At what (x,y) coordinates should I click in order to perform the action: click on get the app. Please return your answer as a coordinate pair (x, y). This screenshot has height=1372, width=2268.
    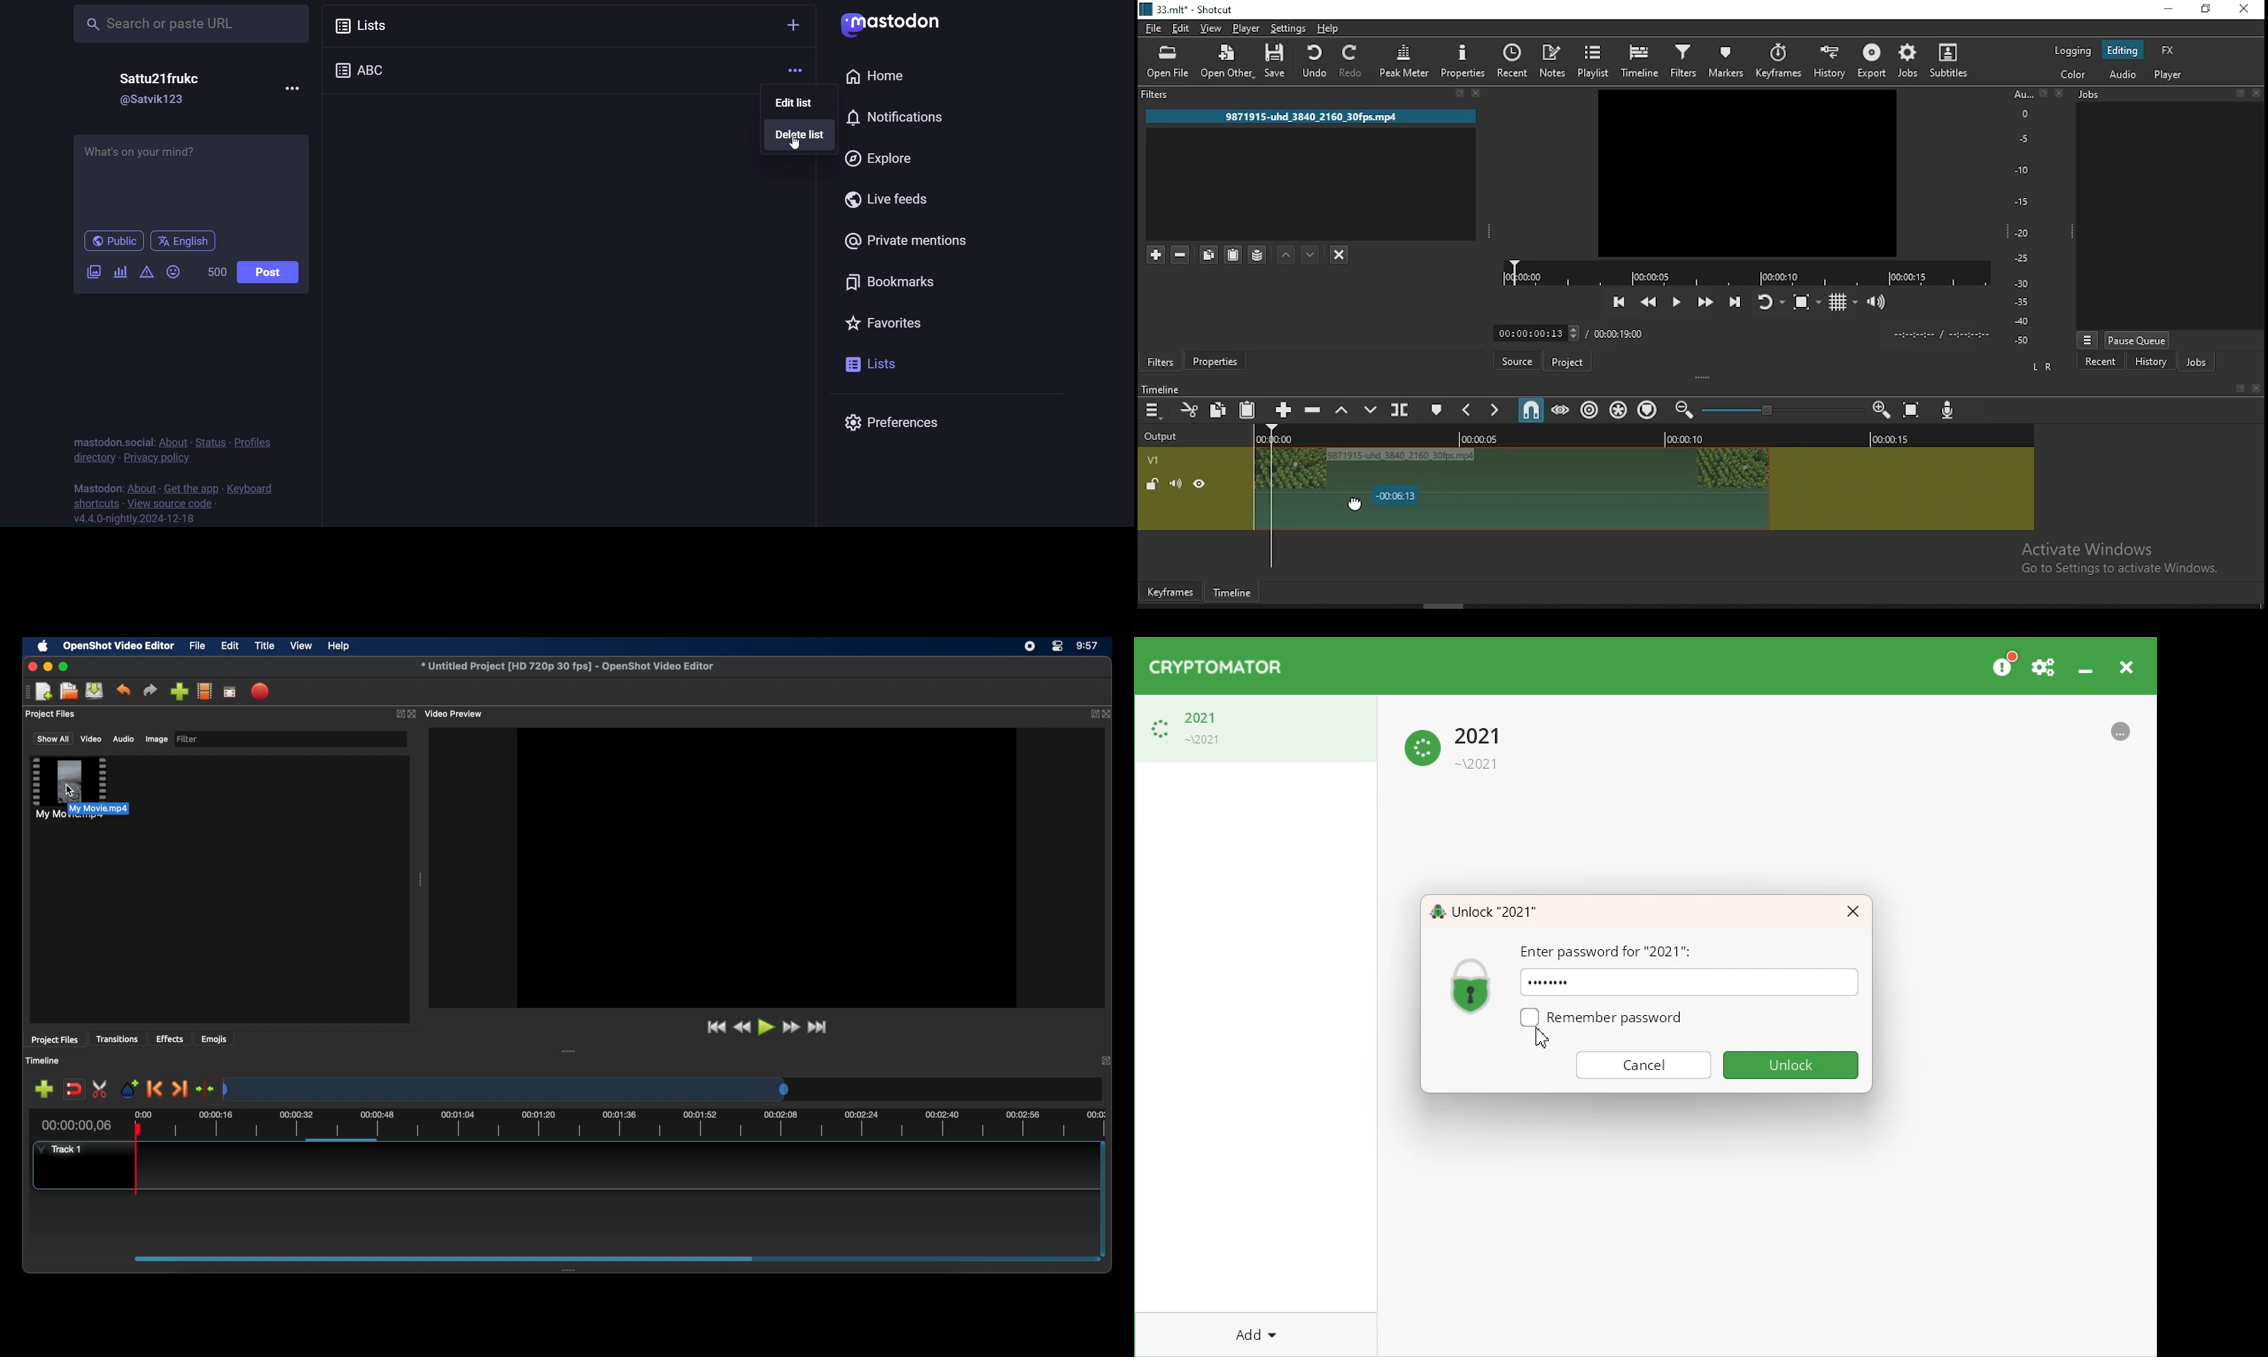
    Looking at the image, I should click on (191, 486).